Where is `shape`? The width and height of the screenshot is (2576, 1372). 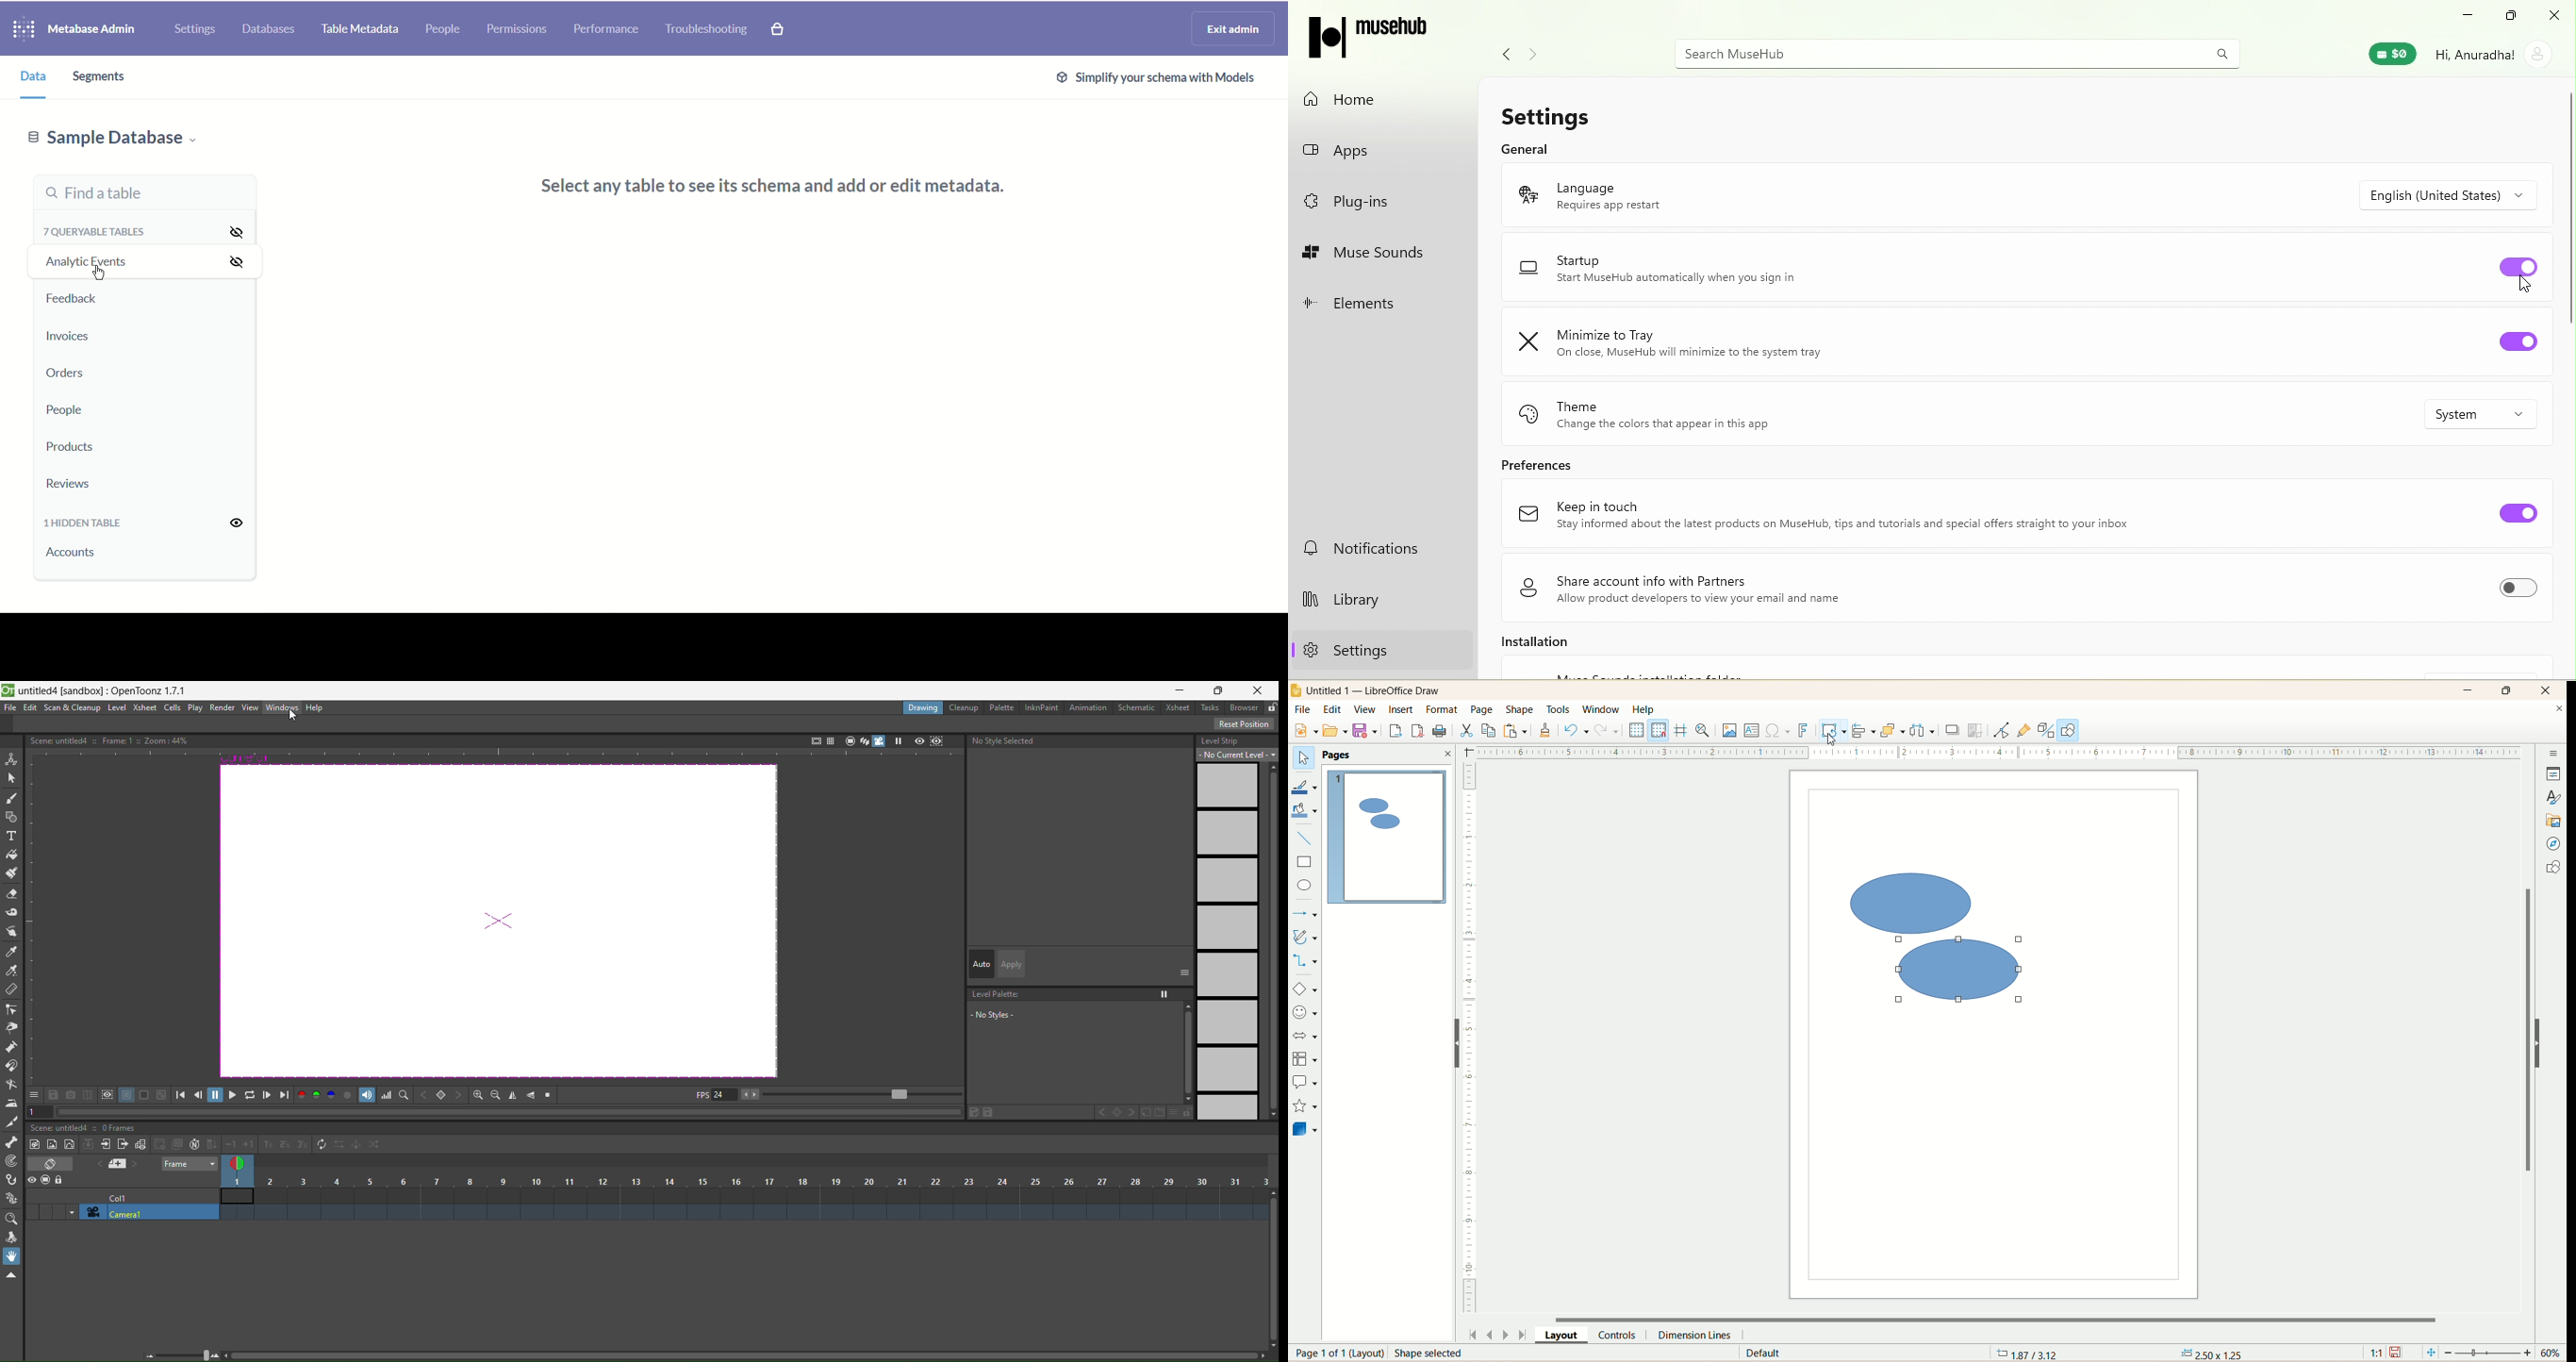
shape is located at coordinates (1968, 972).